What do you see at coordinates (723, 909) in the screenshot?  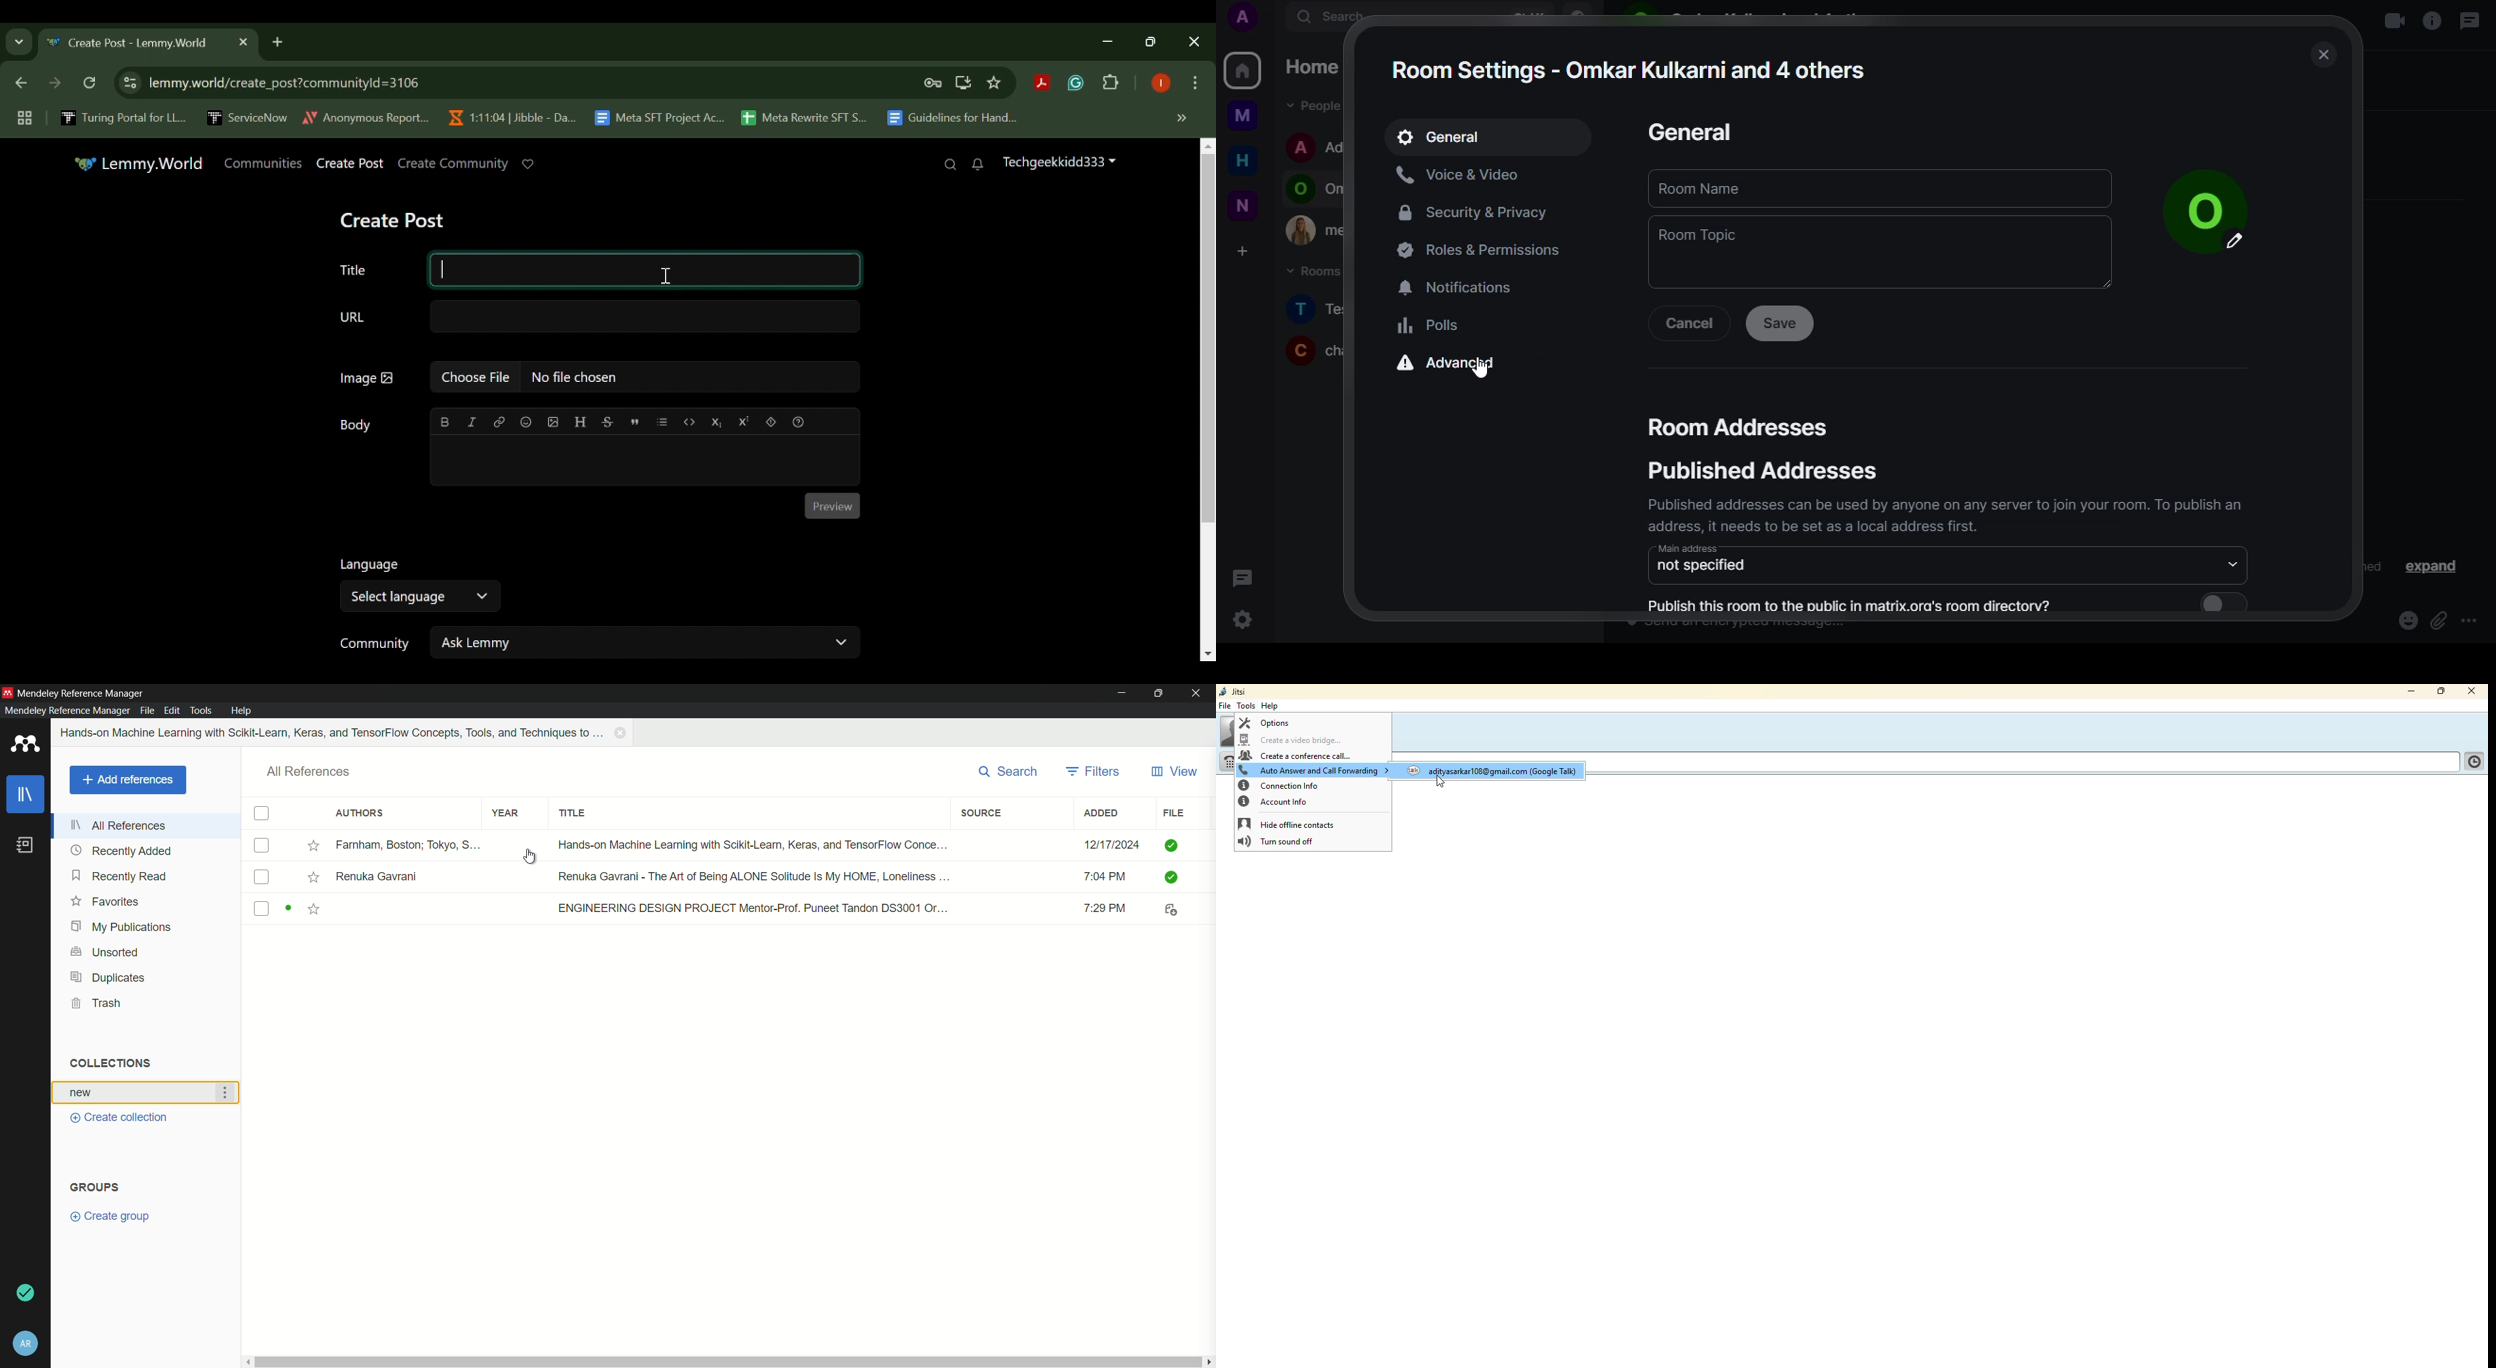 I see `book-3` at bounding box center [723, 909].